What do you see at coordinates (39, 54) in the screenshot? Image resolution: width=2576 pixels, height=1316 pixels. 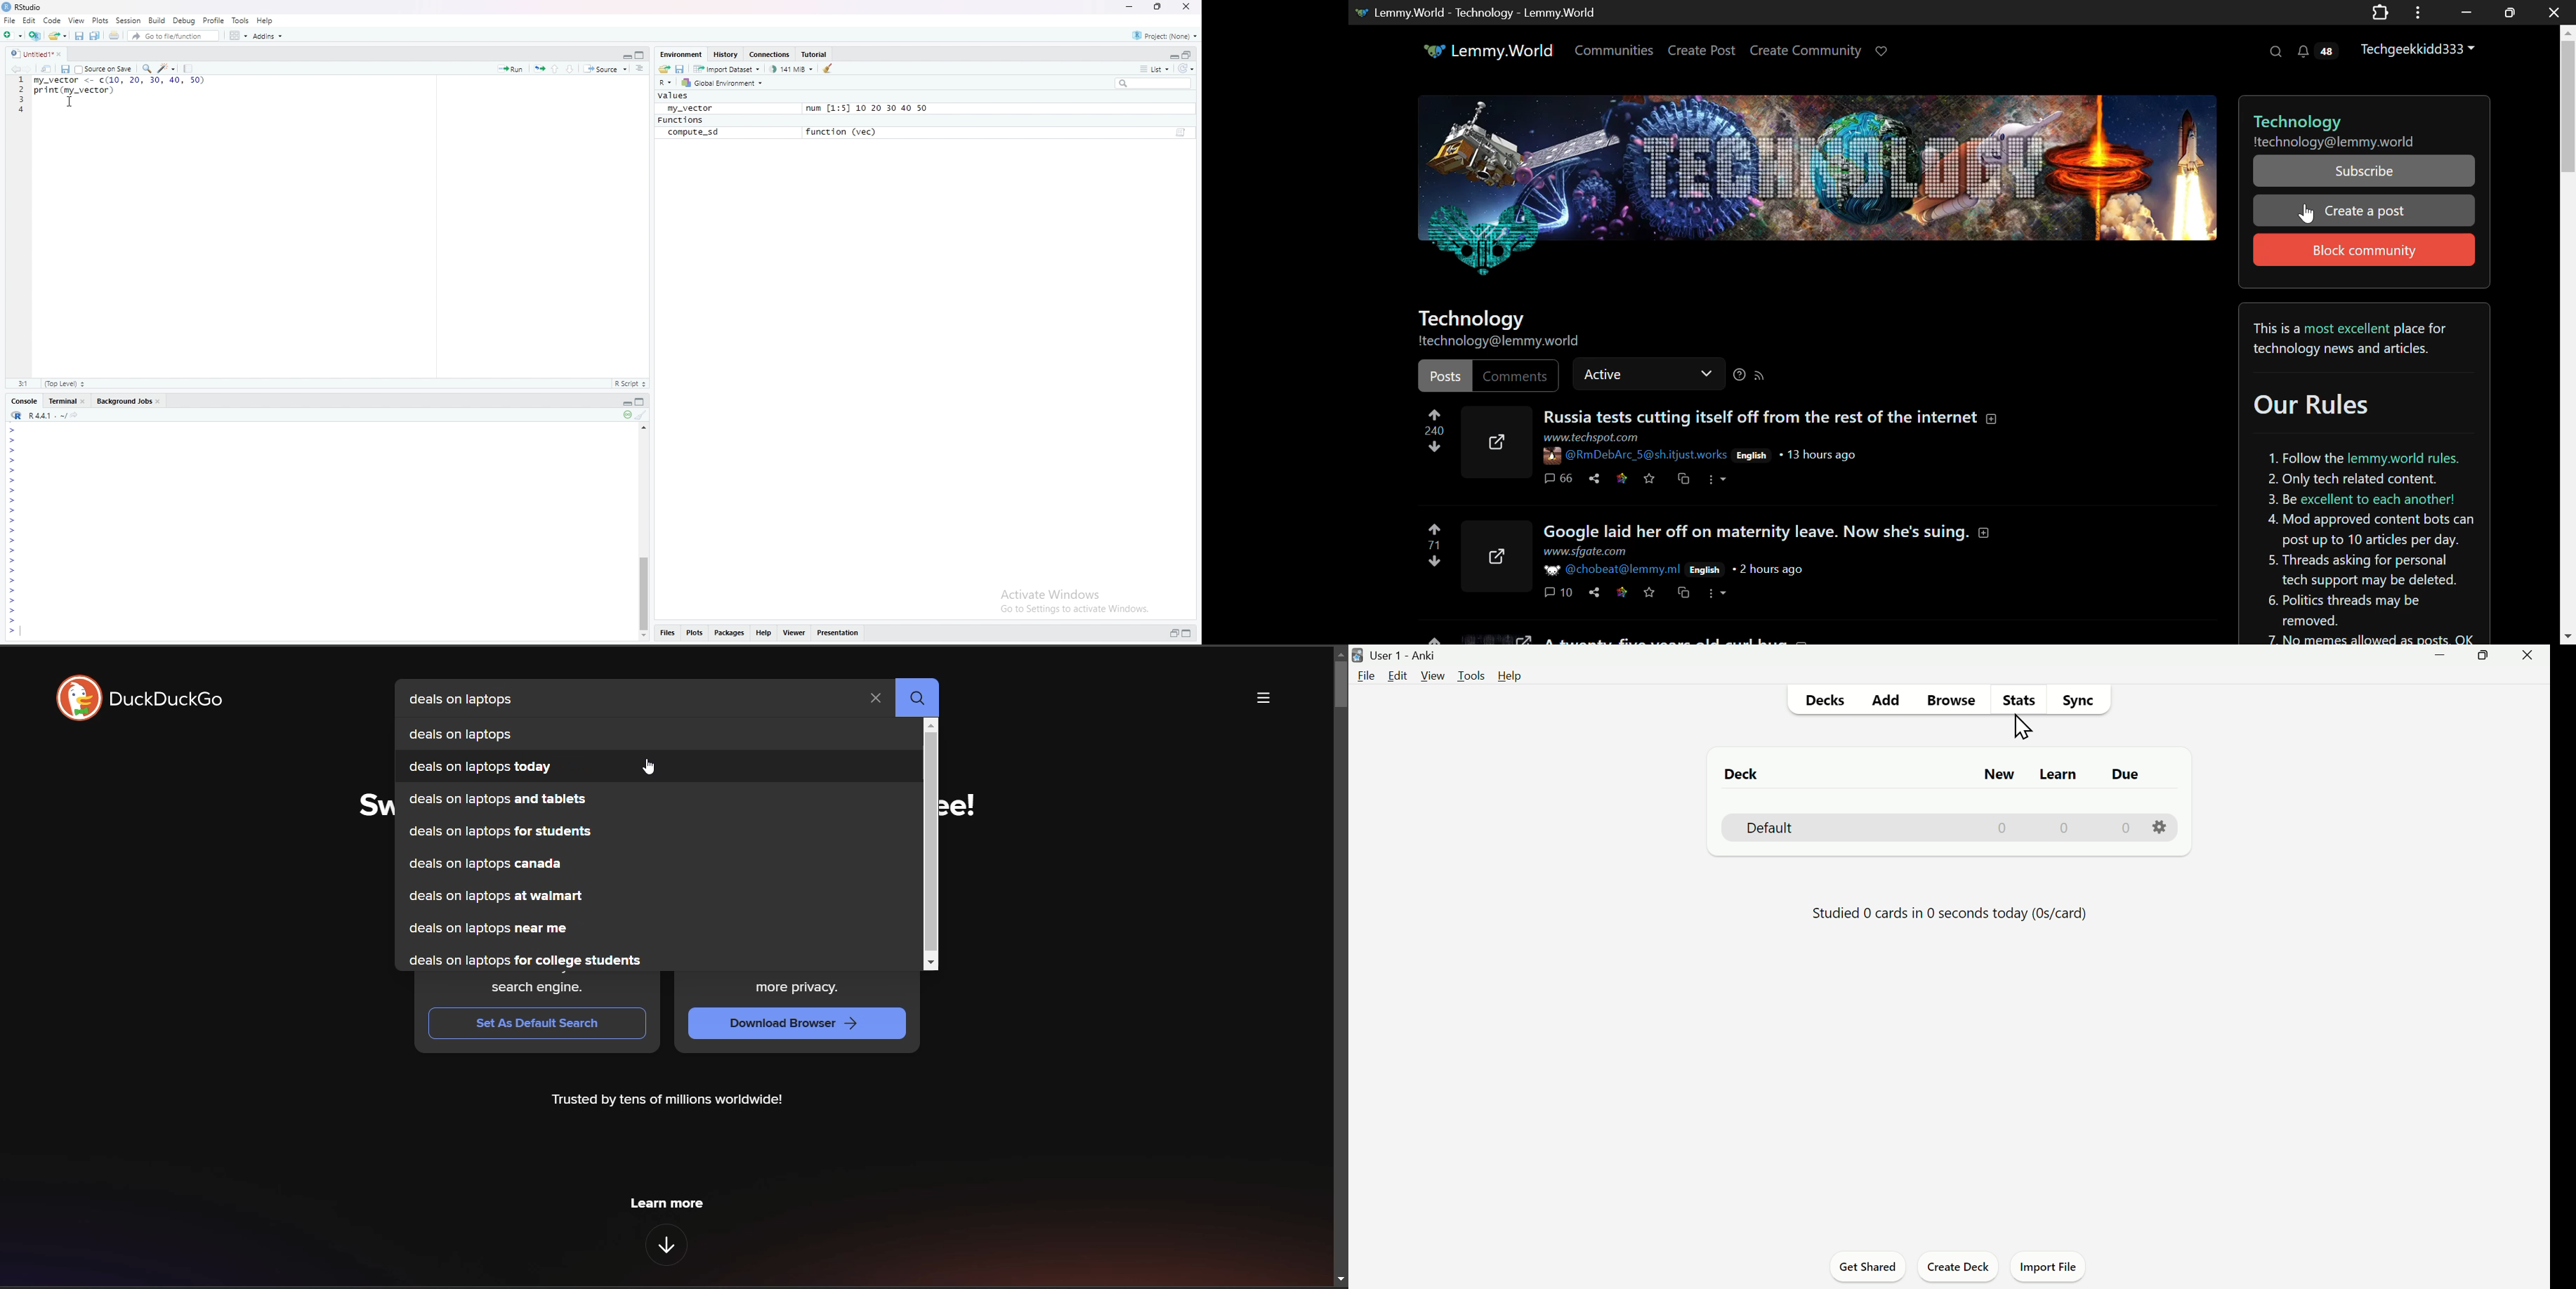 I see `Untitled1*` at bounding box center [39, 54].